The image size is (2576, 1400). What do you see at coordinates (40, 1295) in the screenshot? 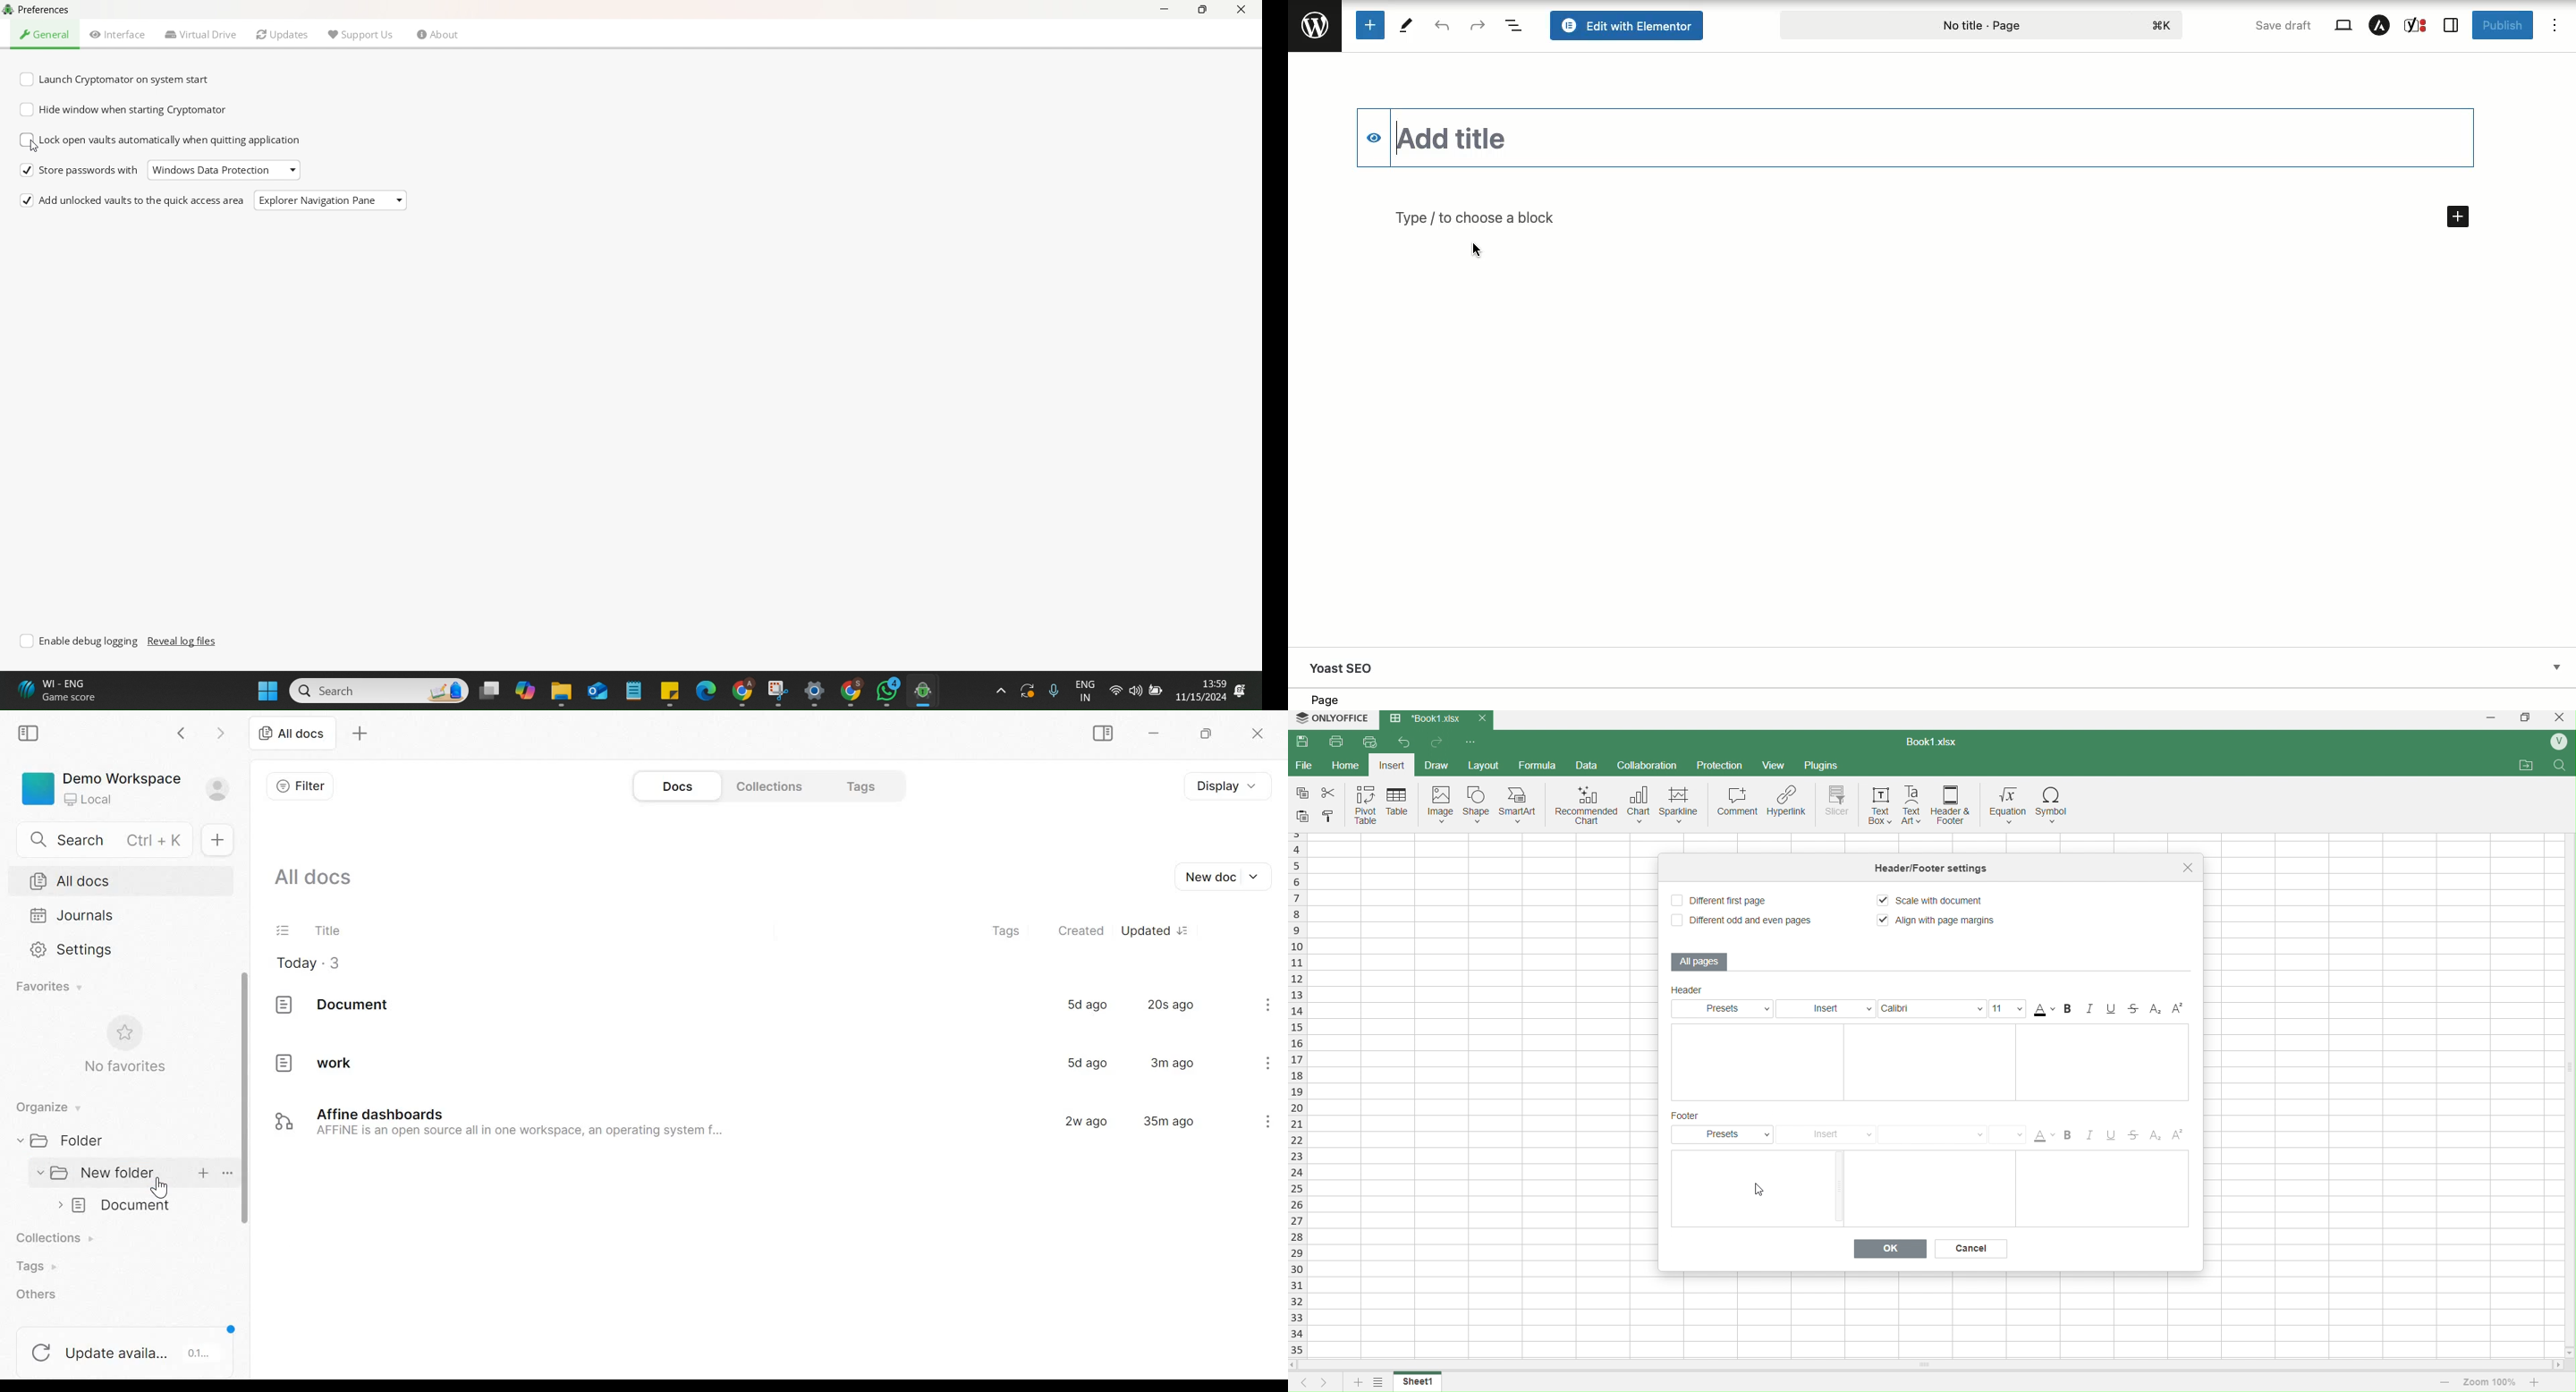
I see `others` at bounding box center [40, 1295].